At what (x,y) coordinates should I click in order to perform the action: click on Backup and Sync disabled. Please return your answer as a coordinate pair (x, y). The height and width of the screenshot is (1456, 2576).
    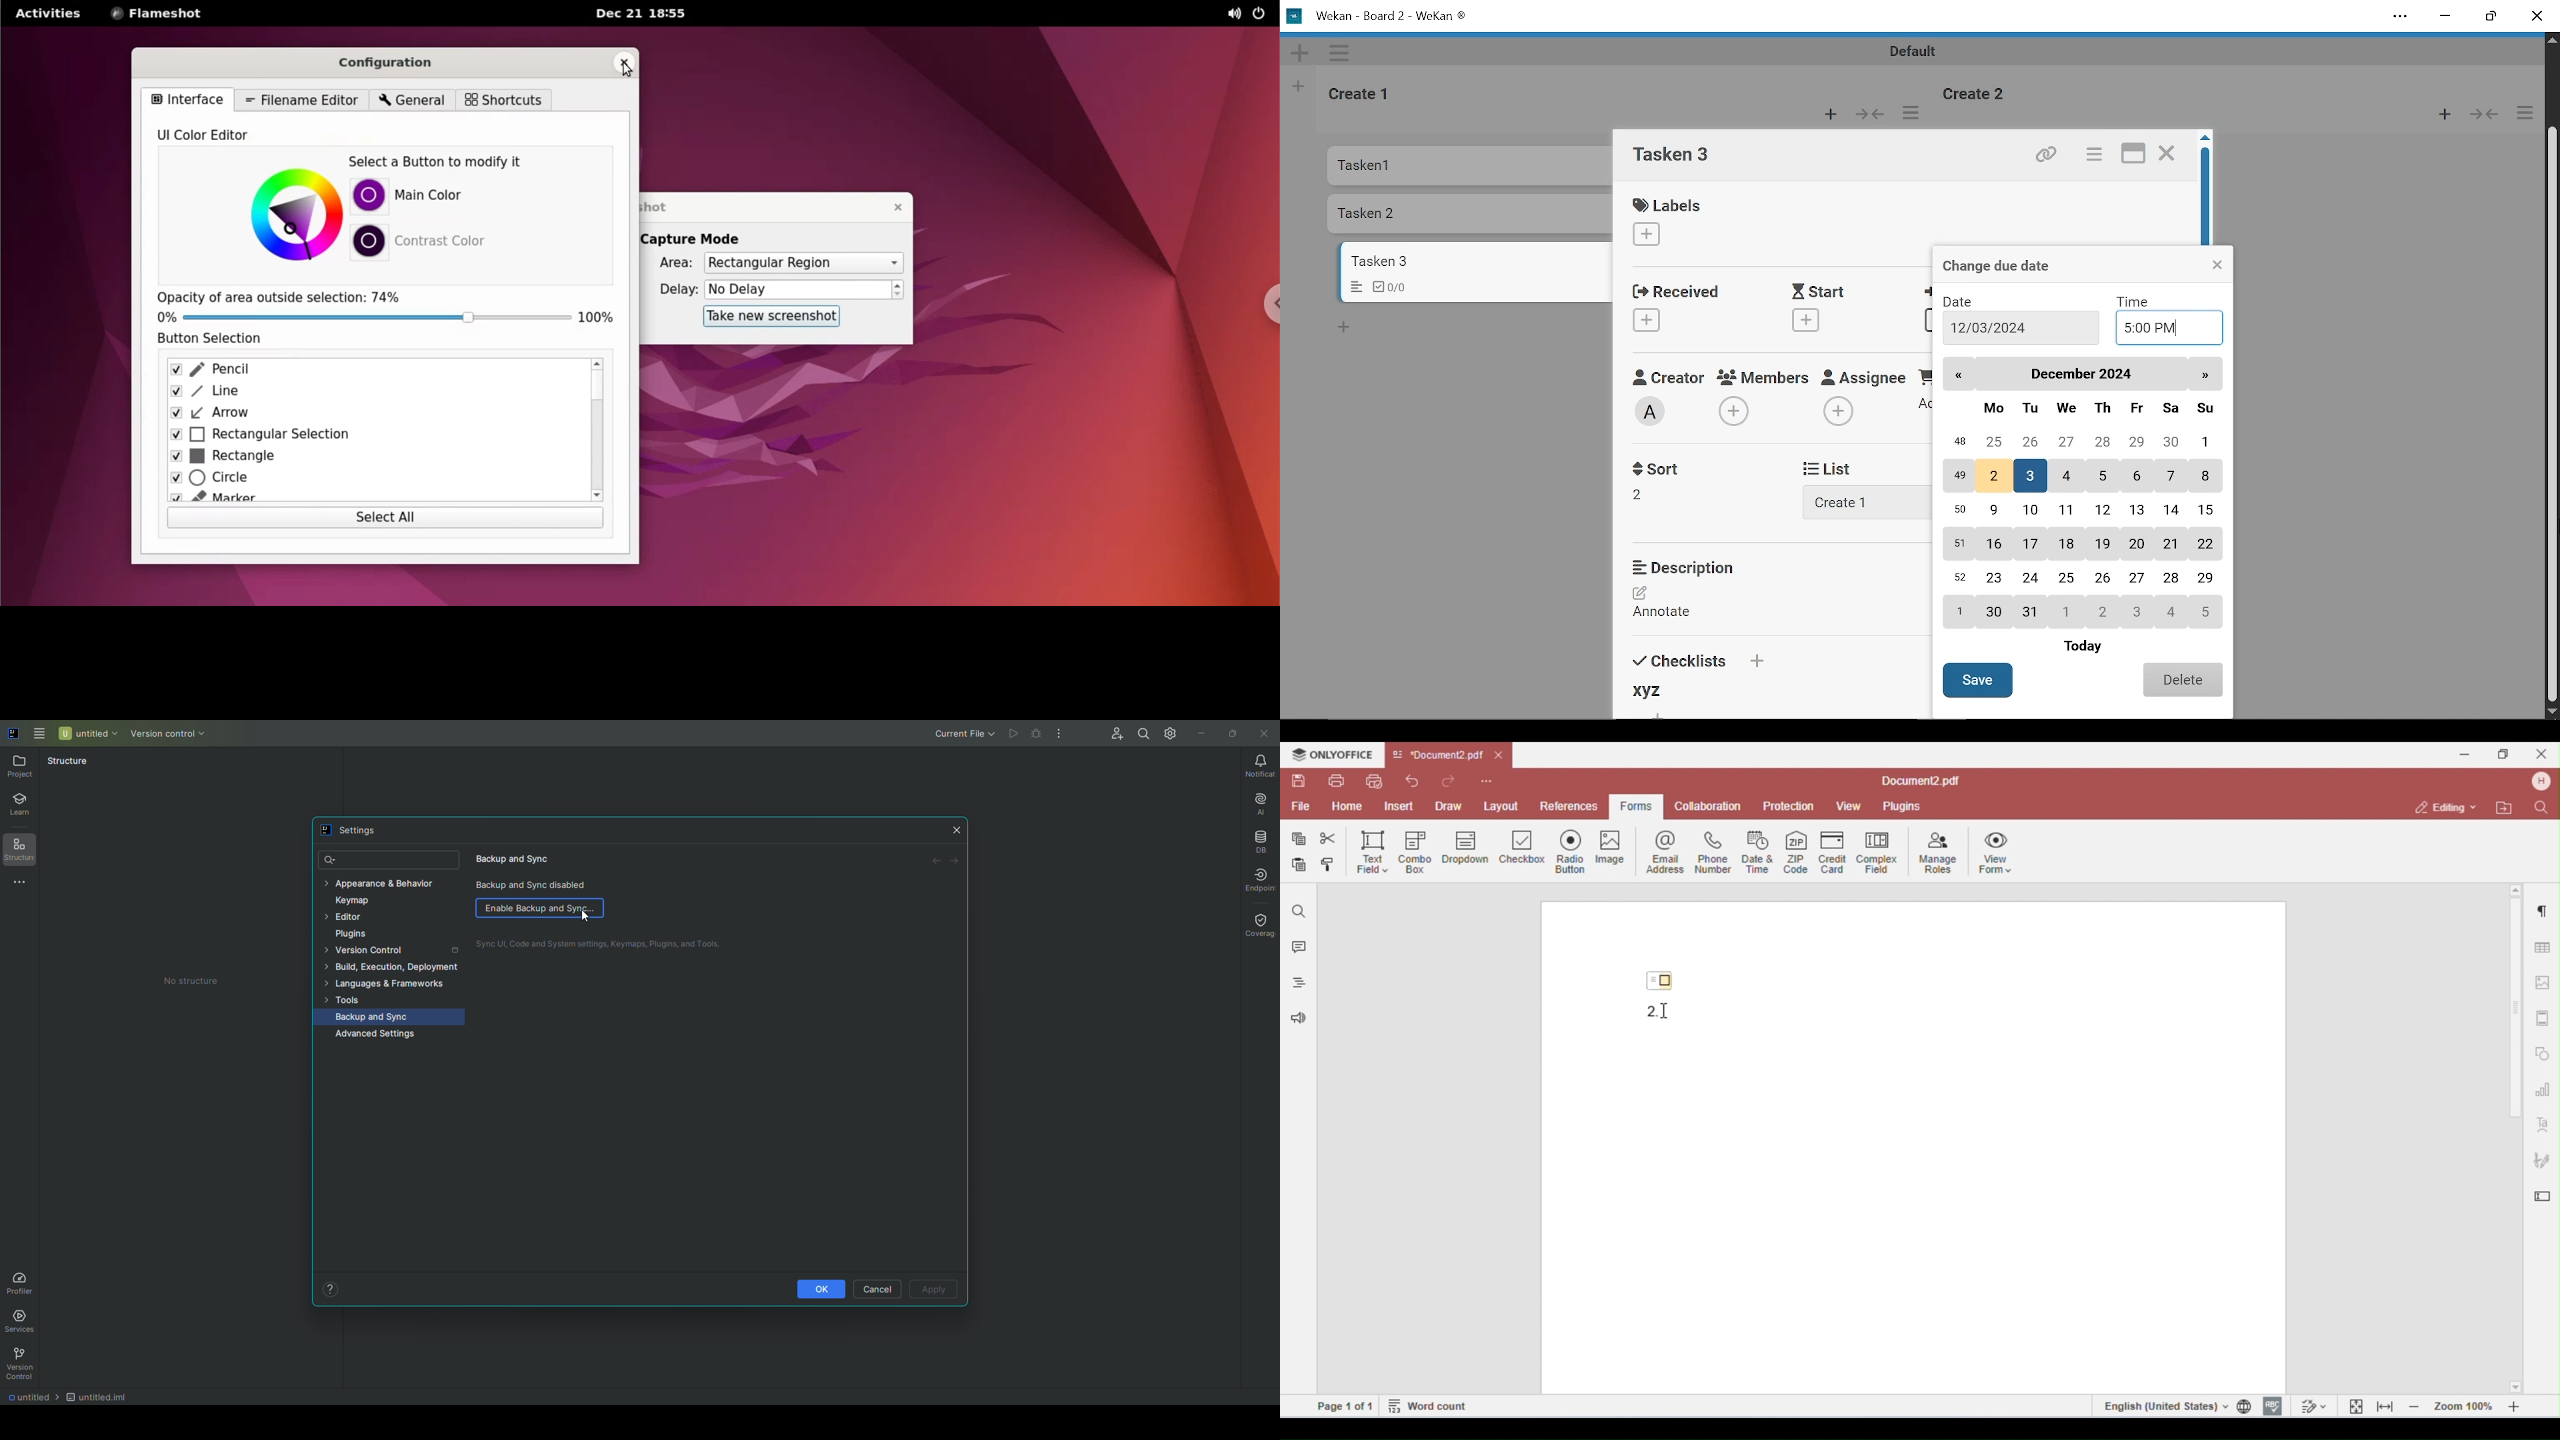
    Looking at the image, I should click on (539, 887).